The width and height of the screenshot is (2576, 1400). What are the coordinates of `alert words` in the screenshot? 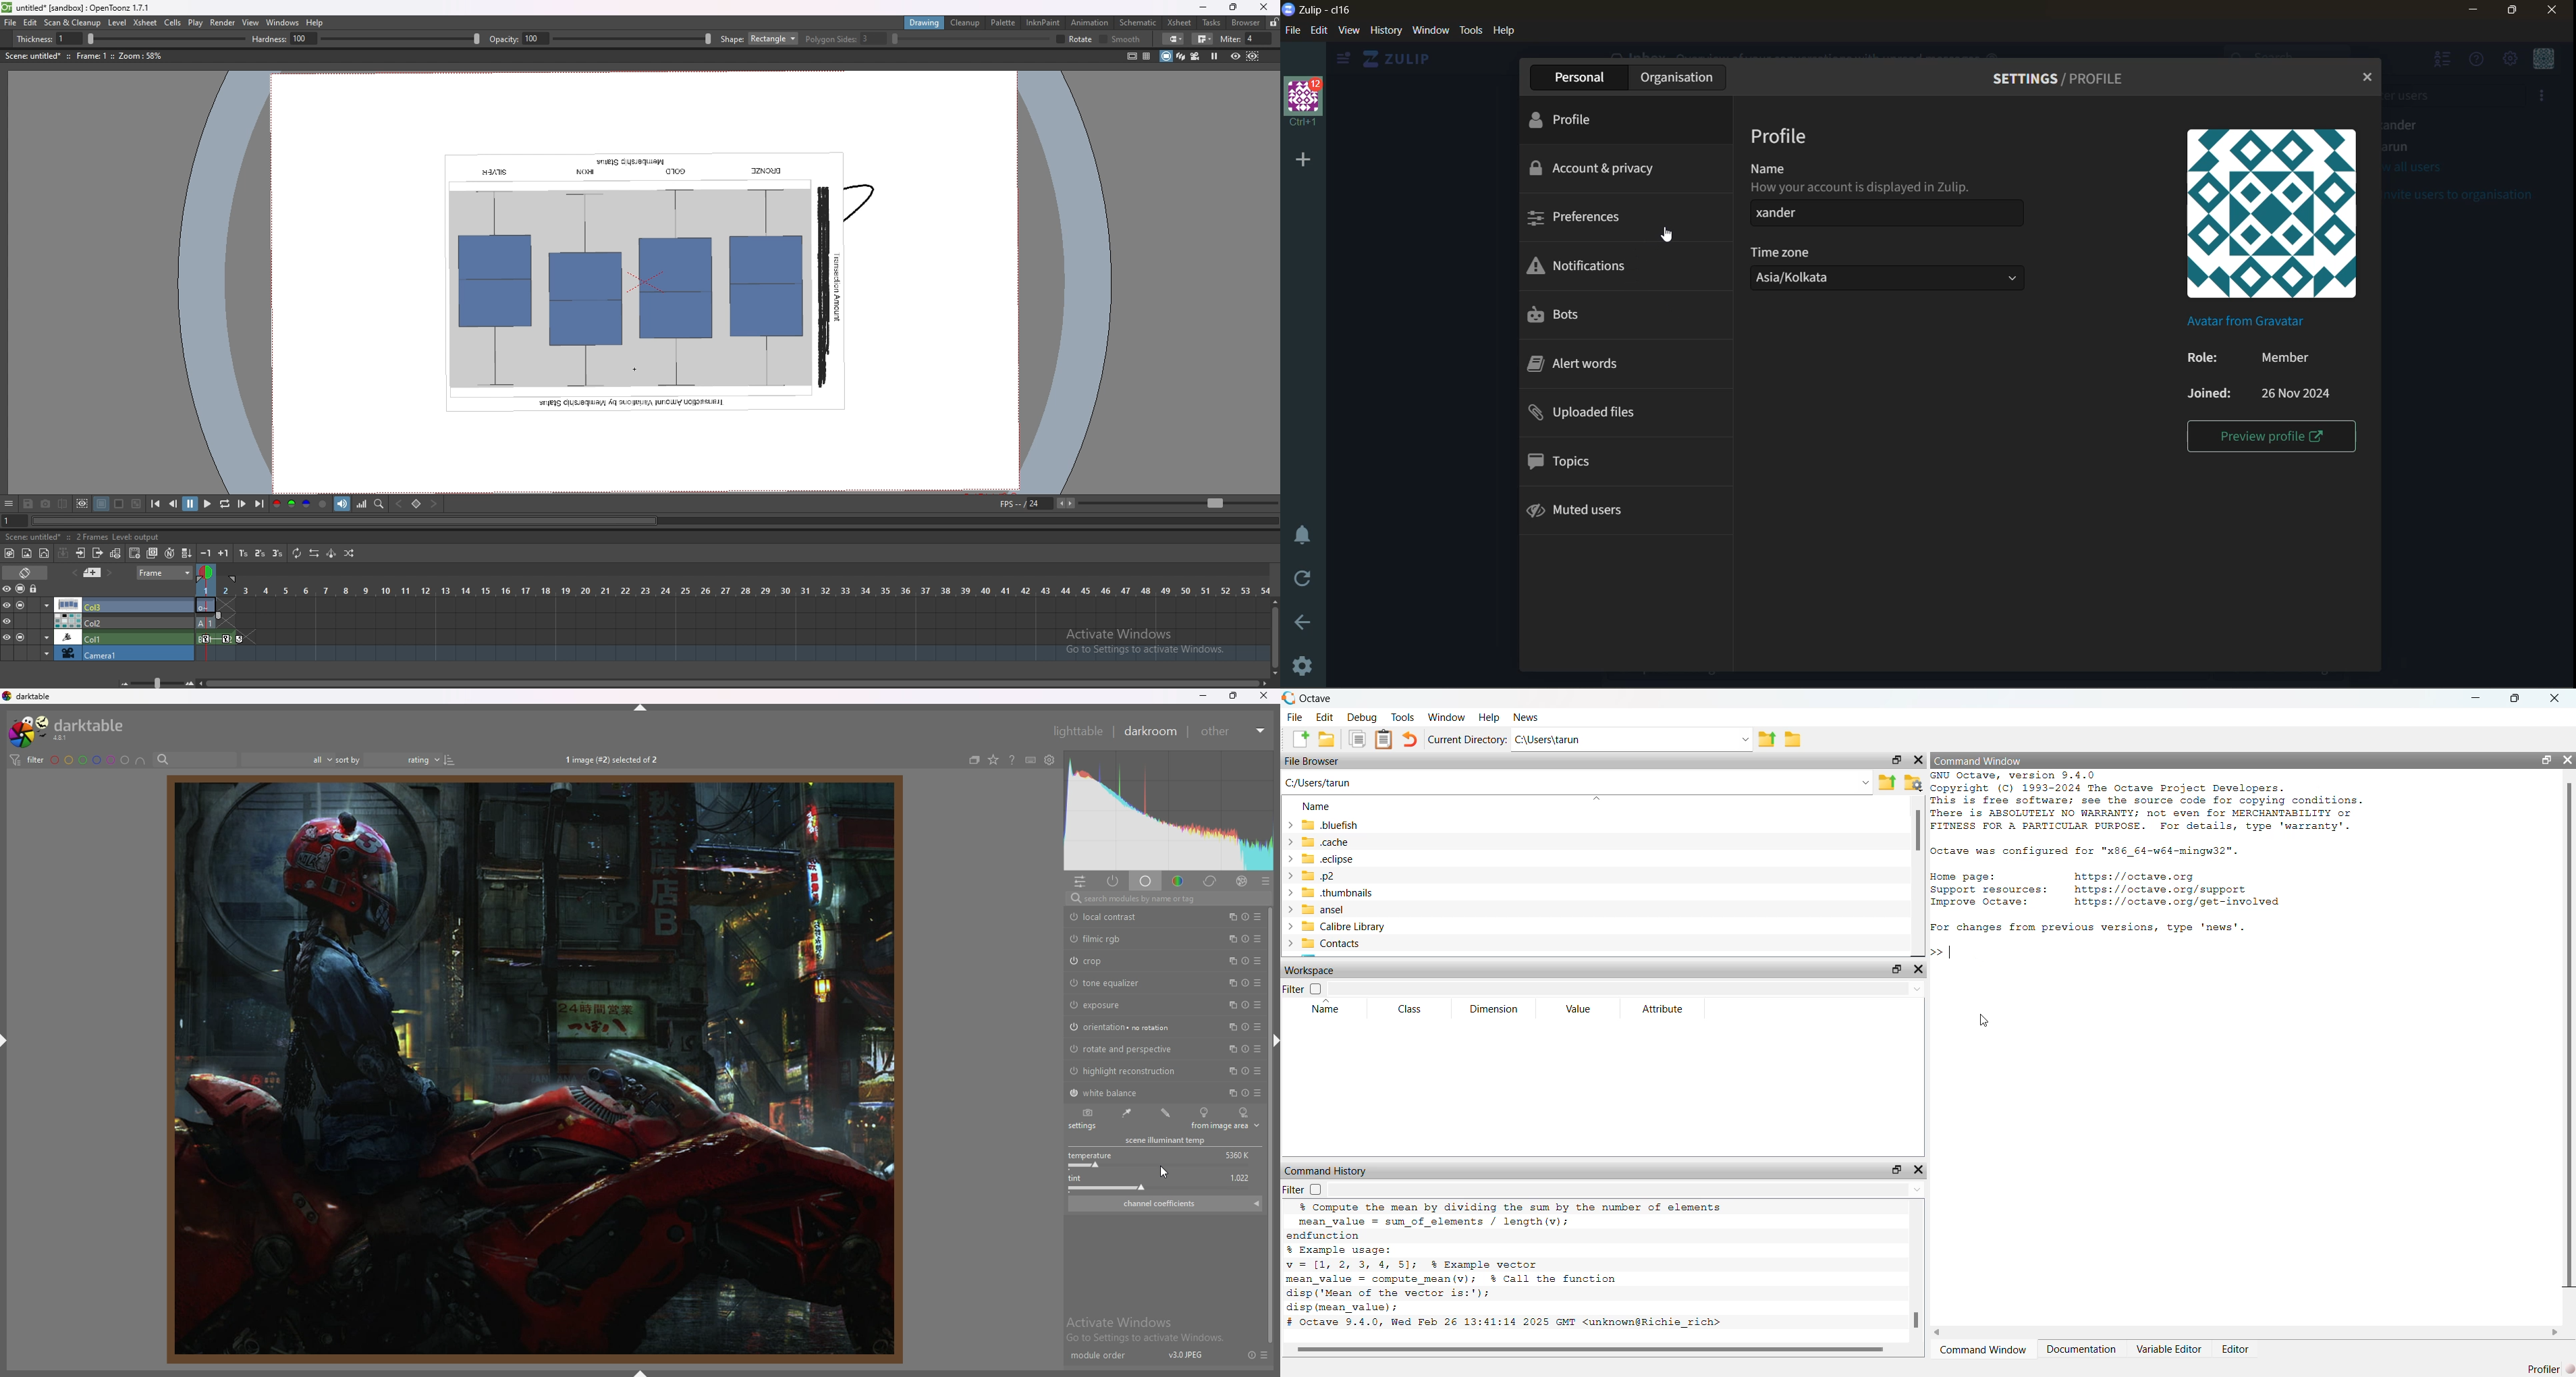 It's located at (1575, 366).